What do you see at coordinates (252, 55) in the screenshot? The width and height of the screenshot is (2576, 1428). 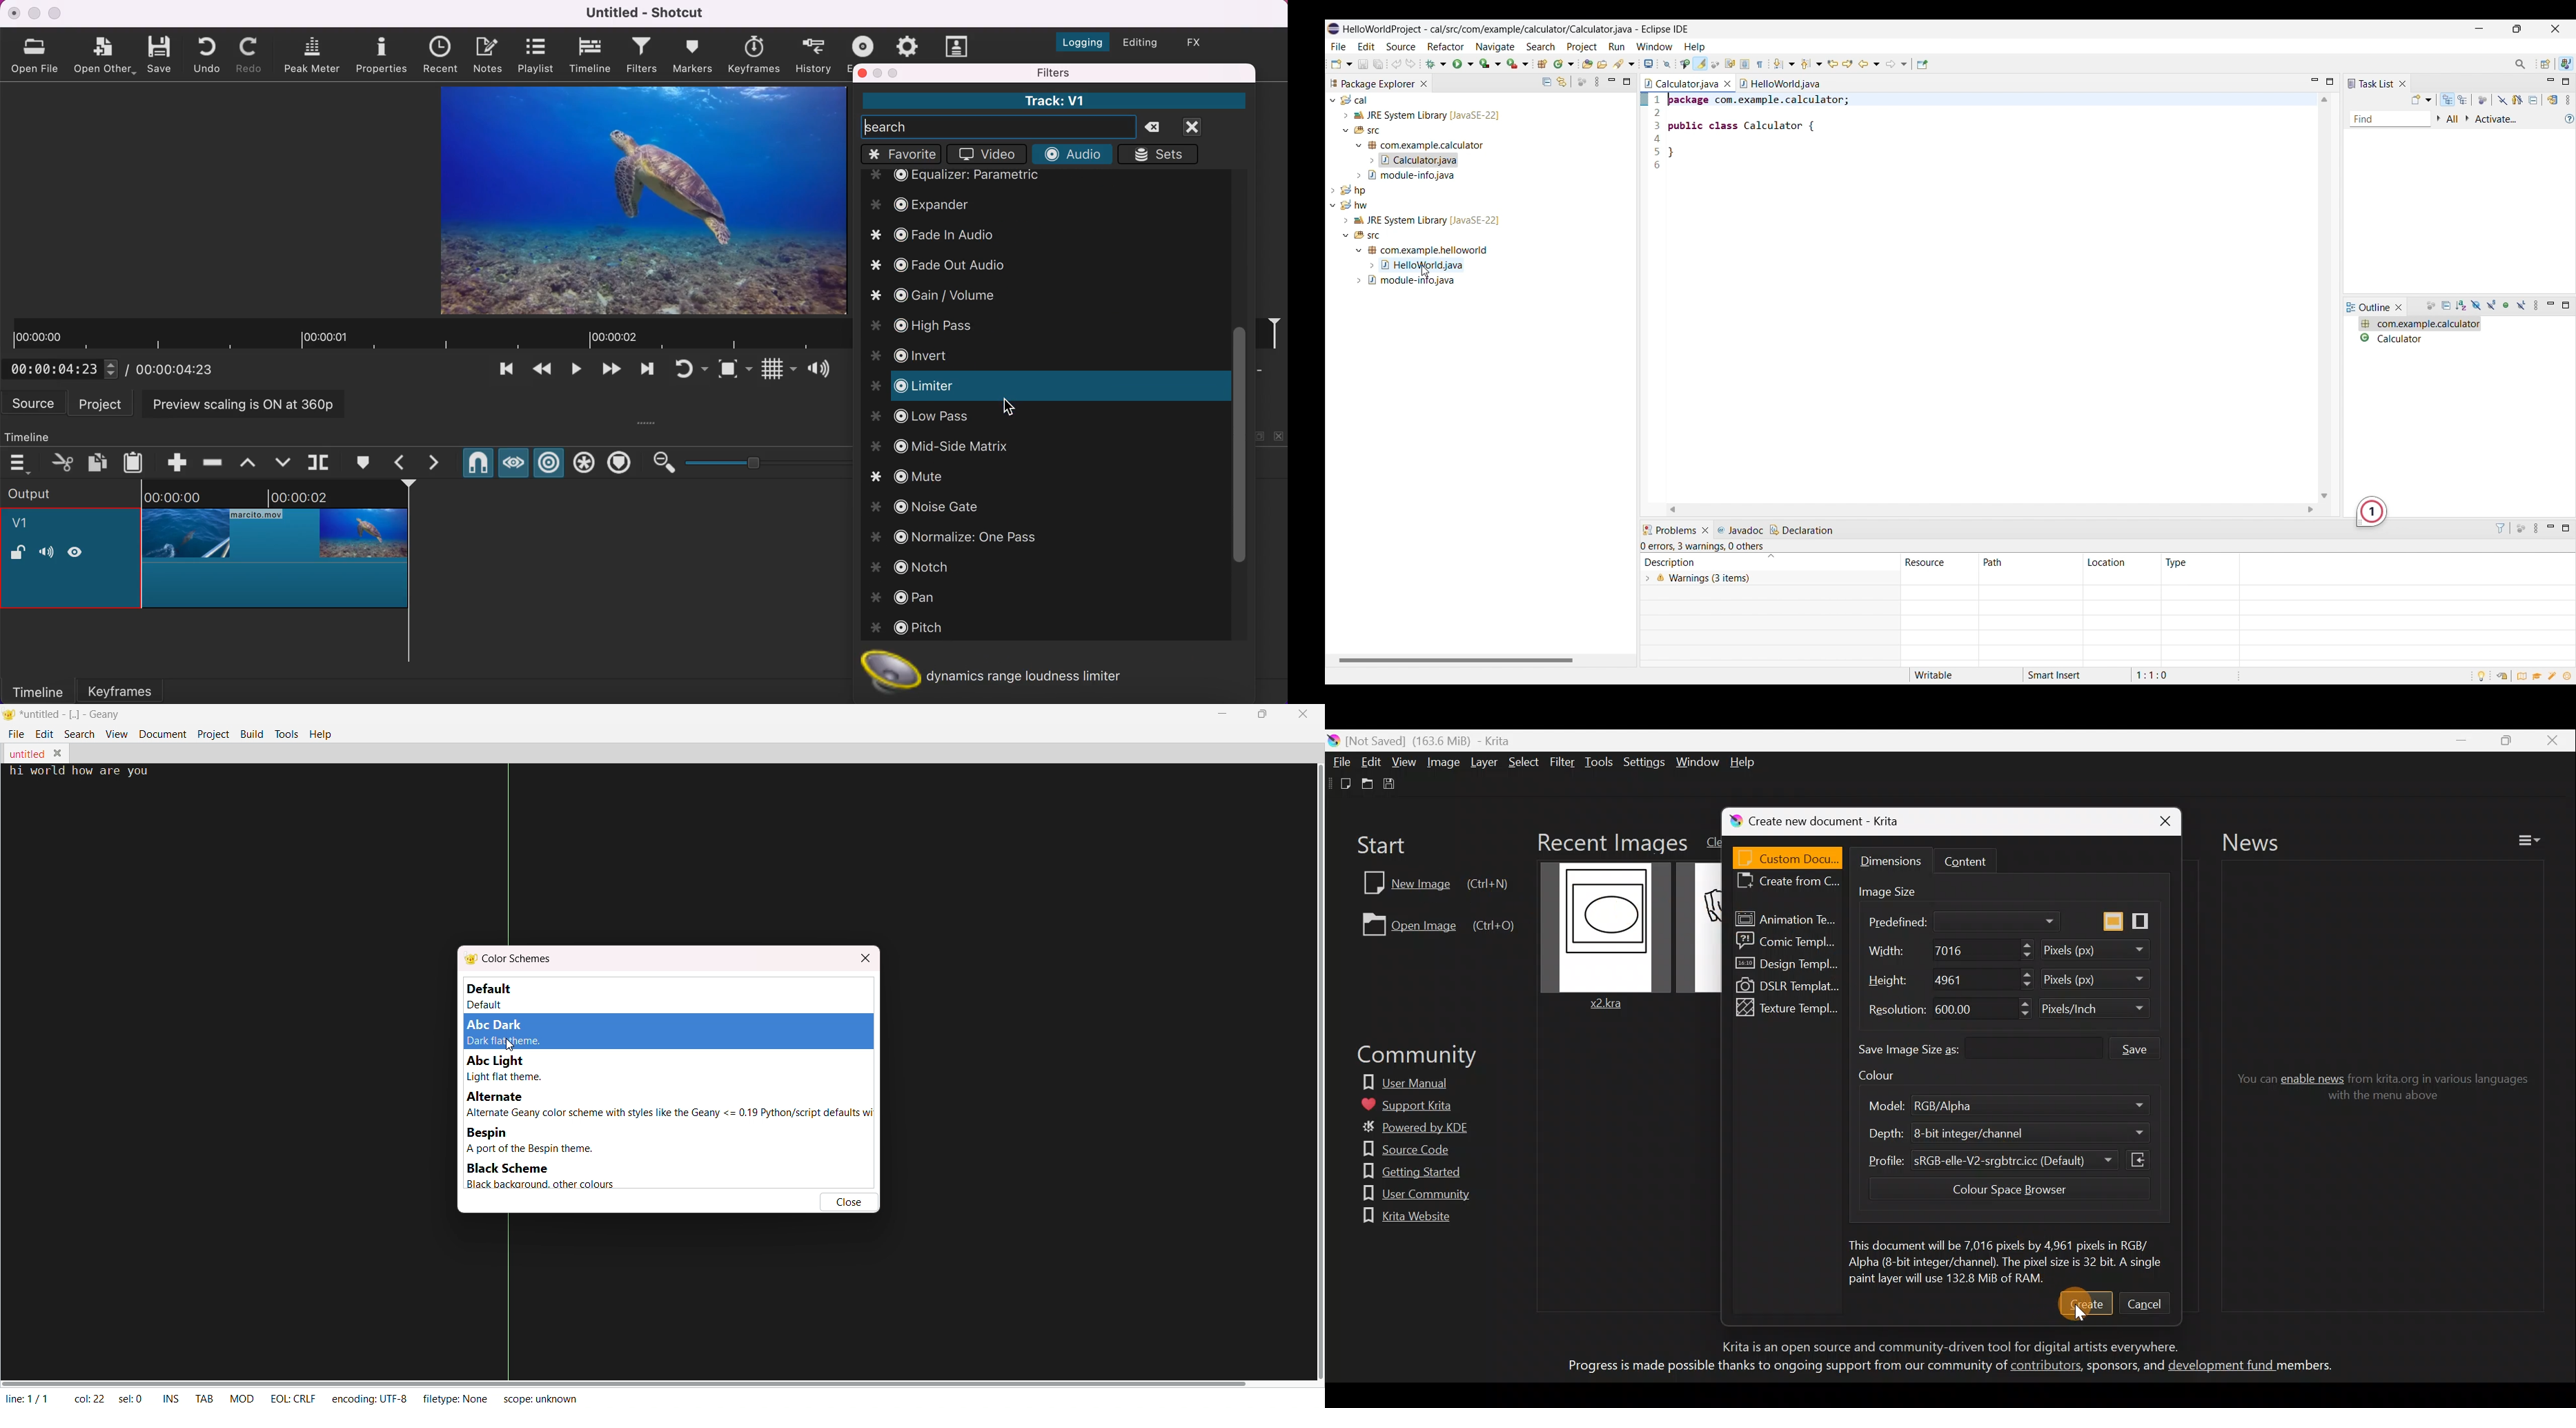 I see `redo` at bounding box center [252, 55].